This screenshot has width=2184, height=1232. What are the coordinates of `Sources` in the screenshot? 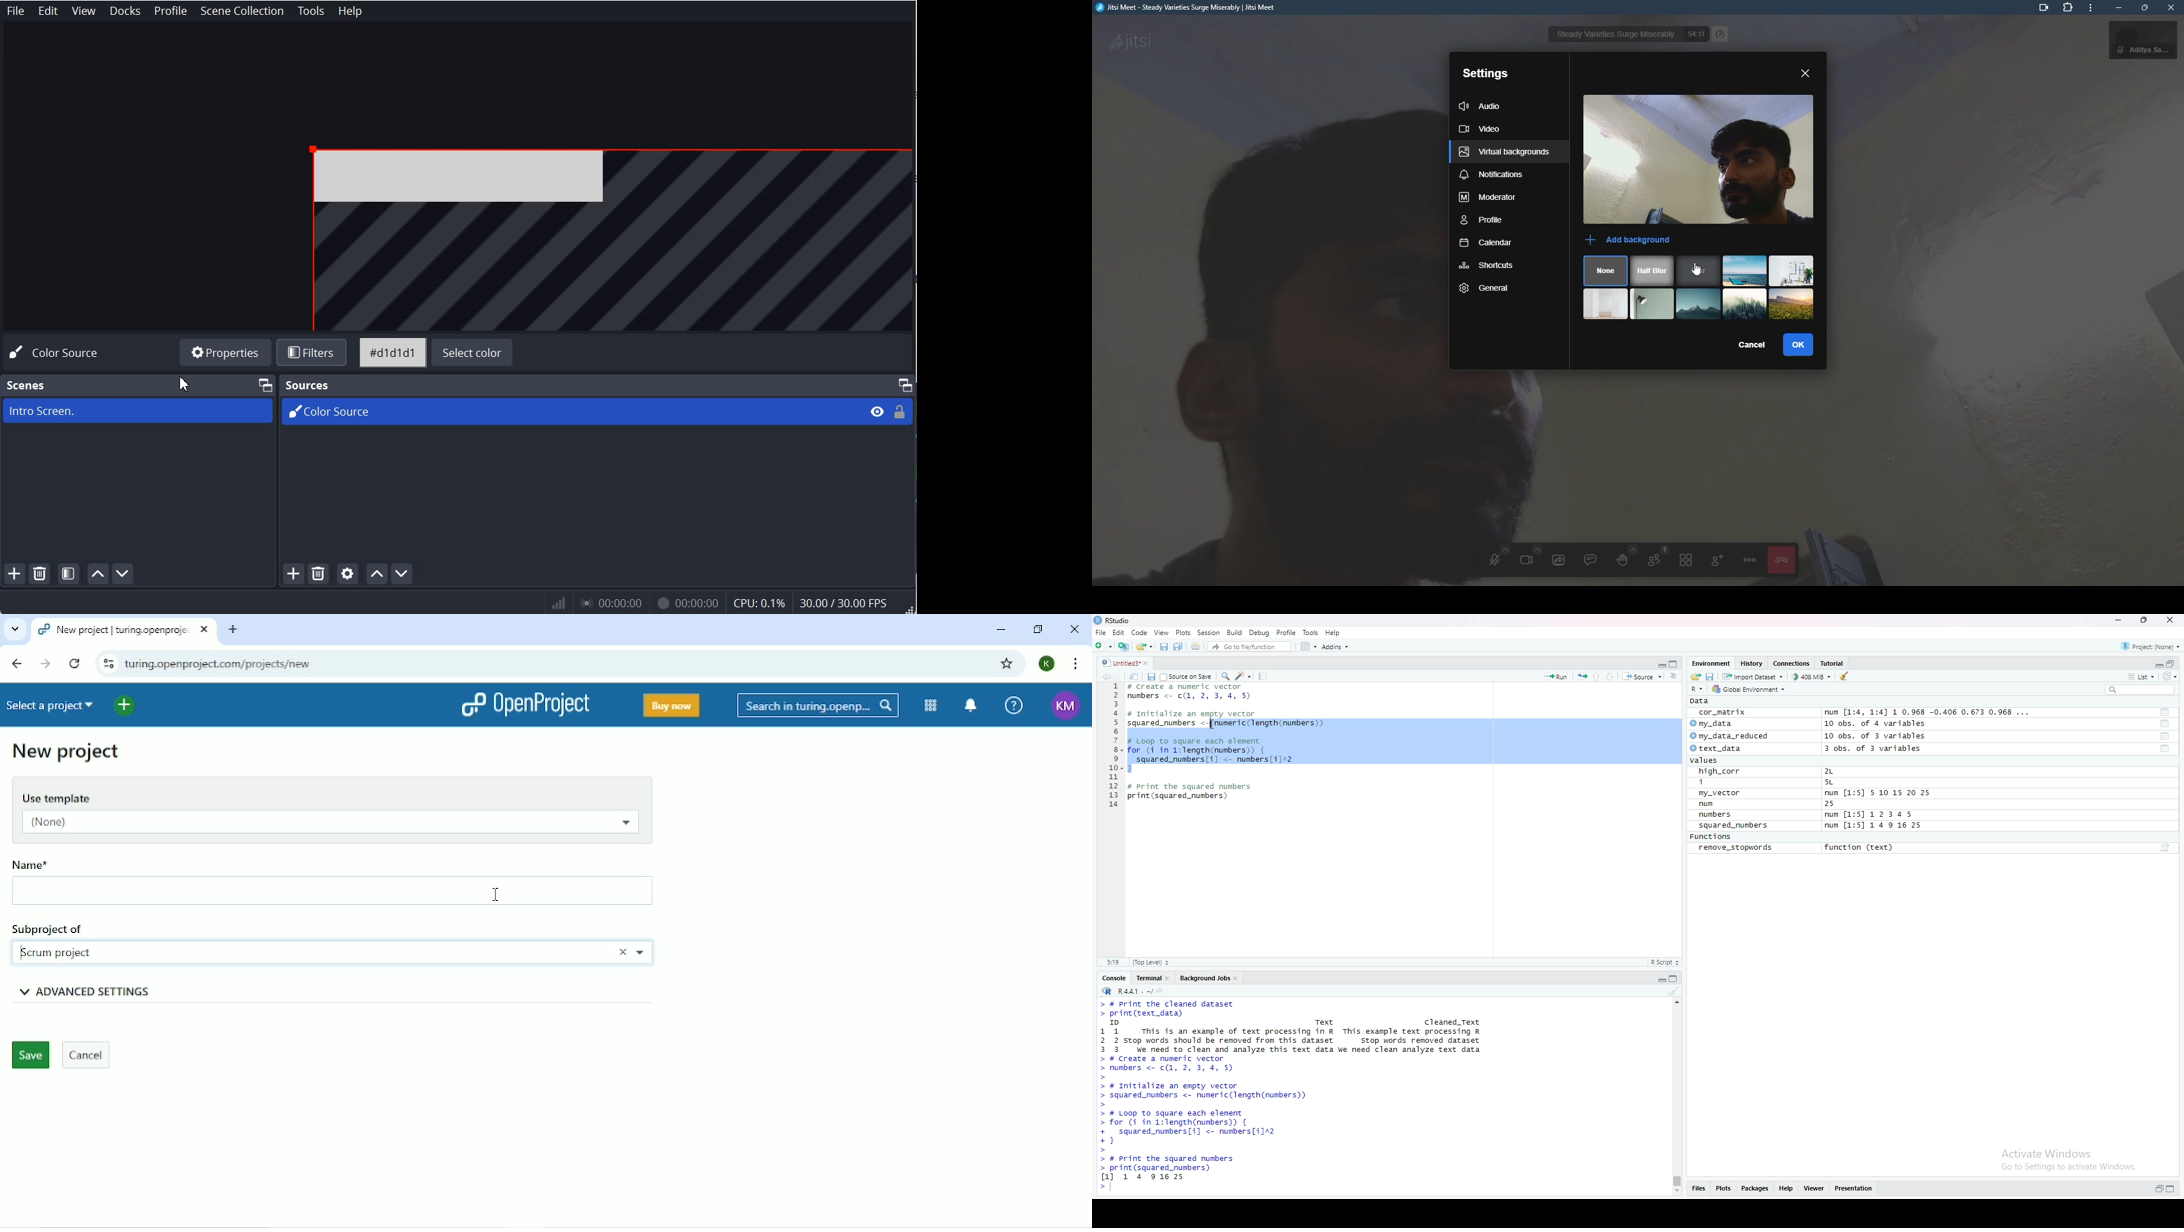 It's located at (306, 384).